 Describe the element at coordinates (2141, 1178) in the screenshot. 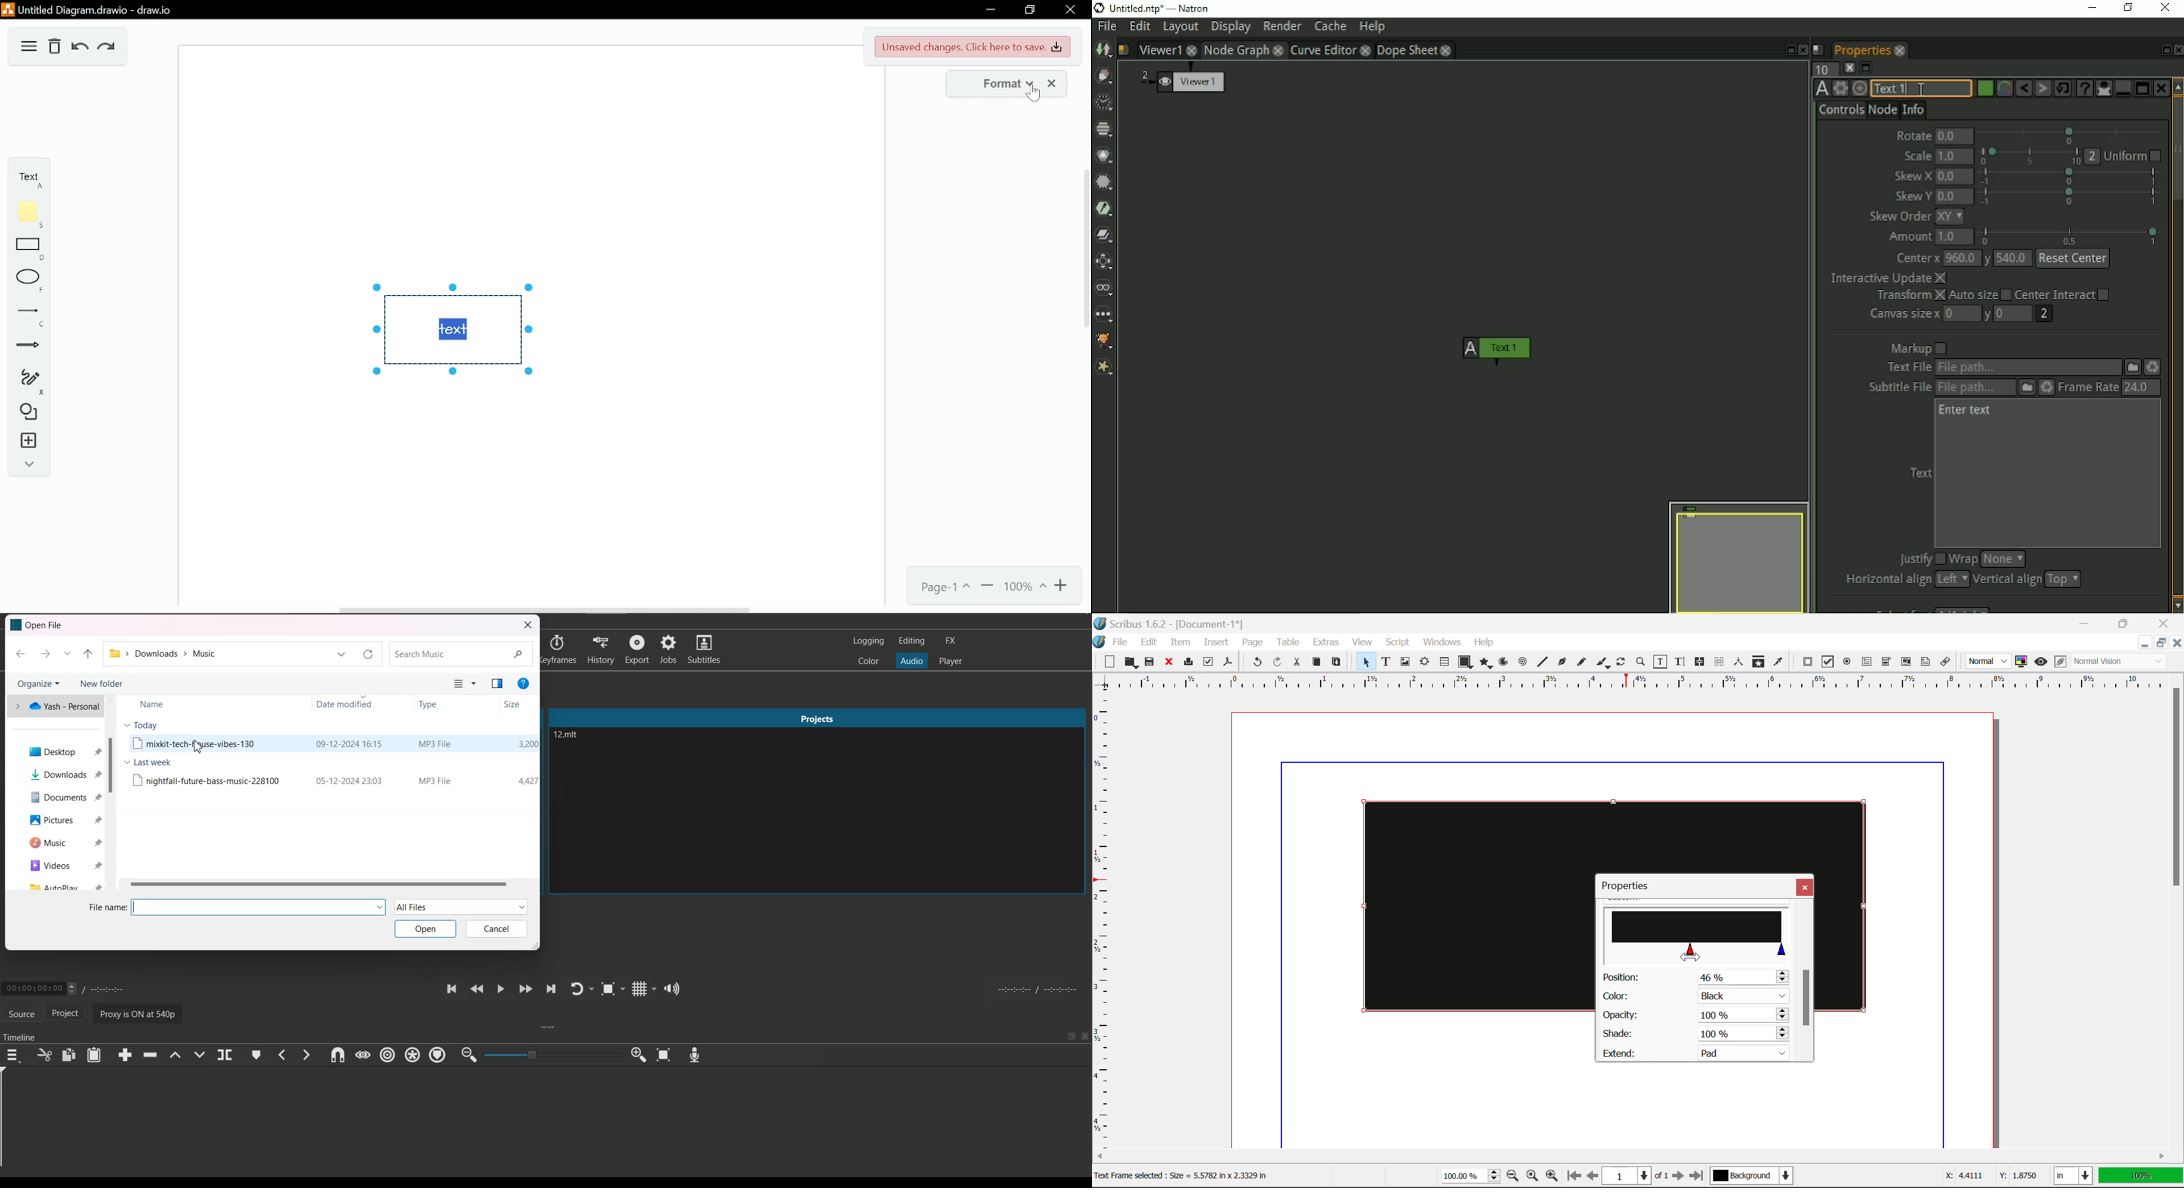

I see `Display Measurement` at that location.